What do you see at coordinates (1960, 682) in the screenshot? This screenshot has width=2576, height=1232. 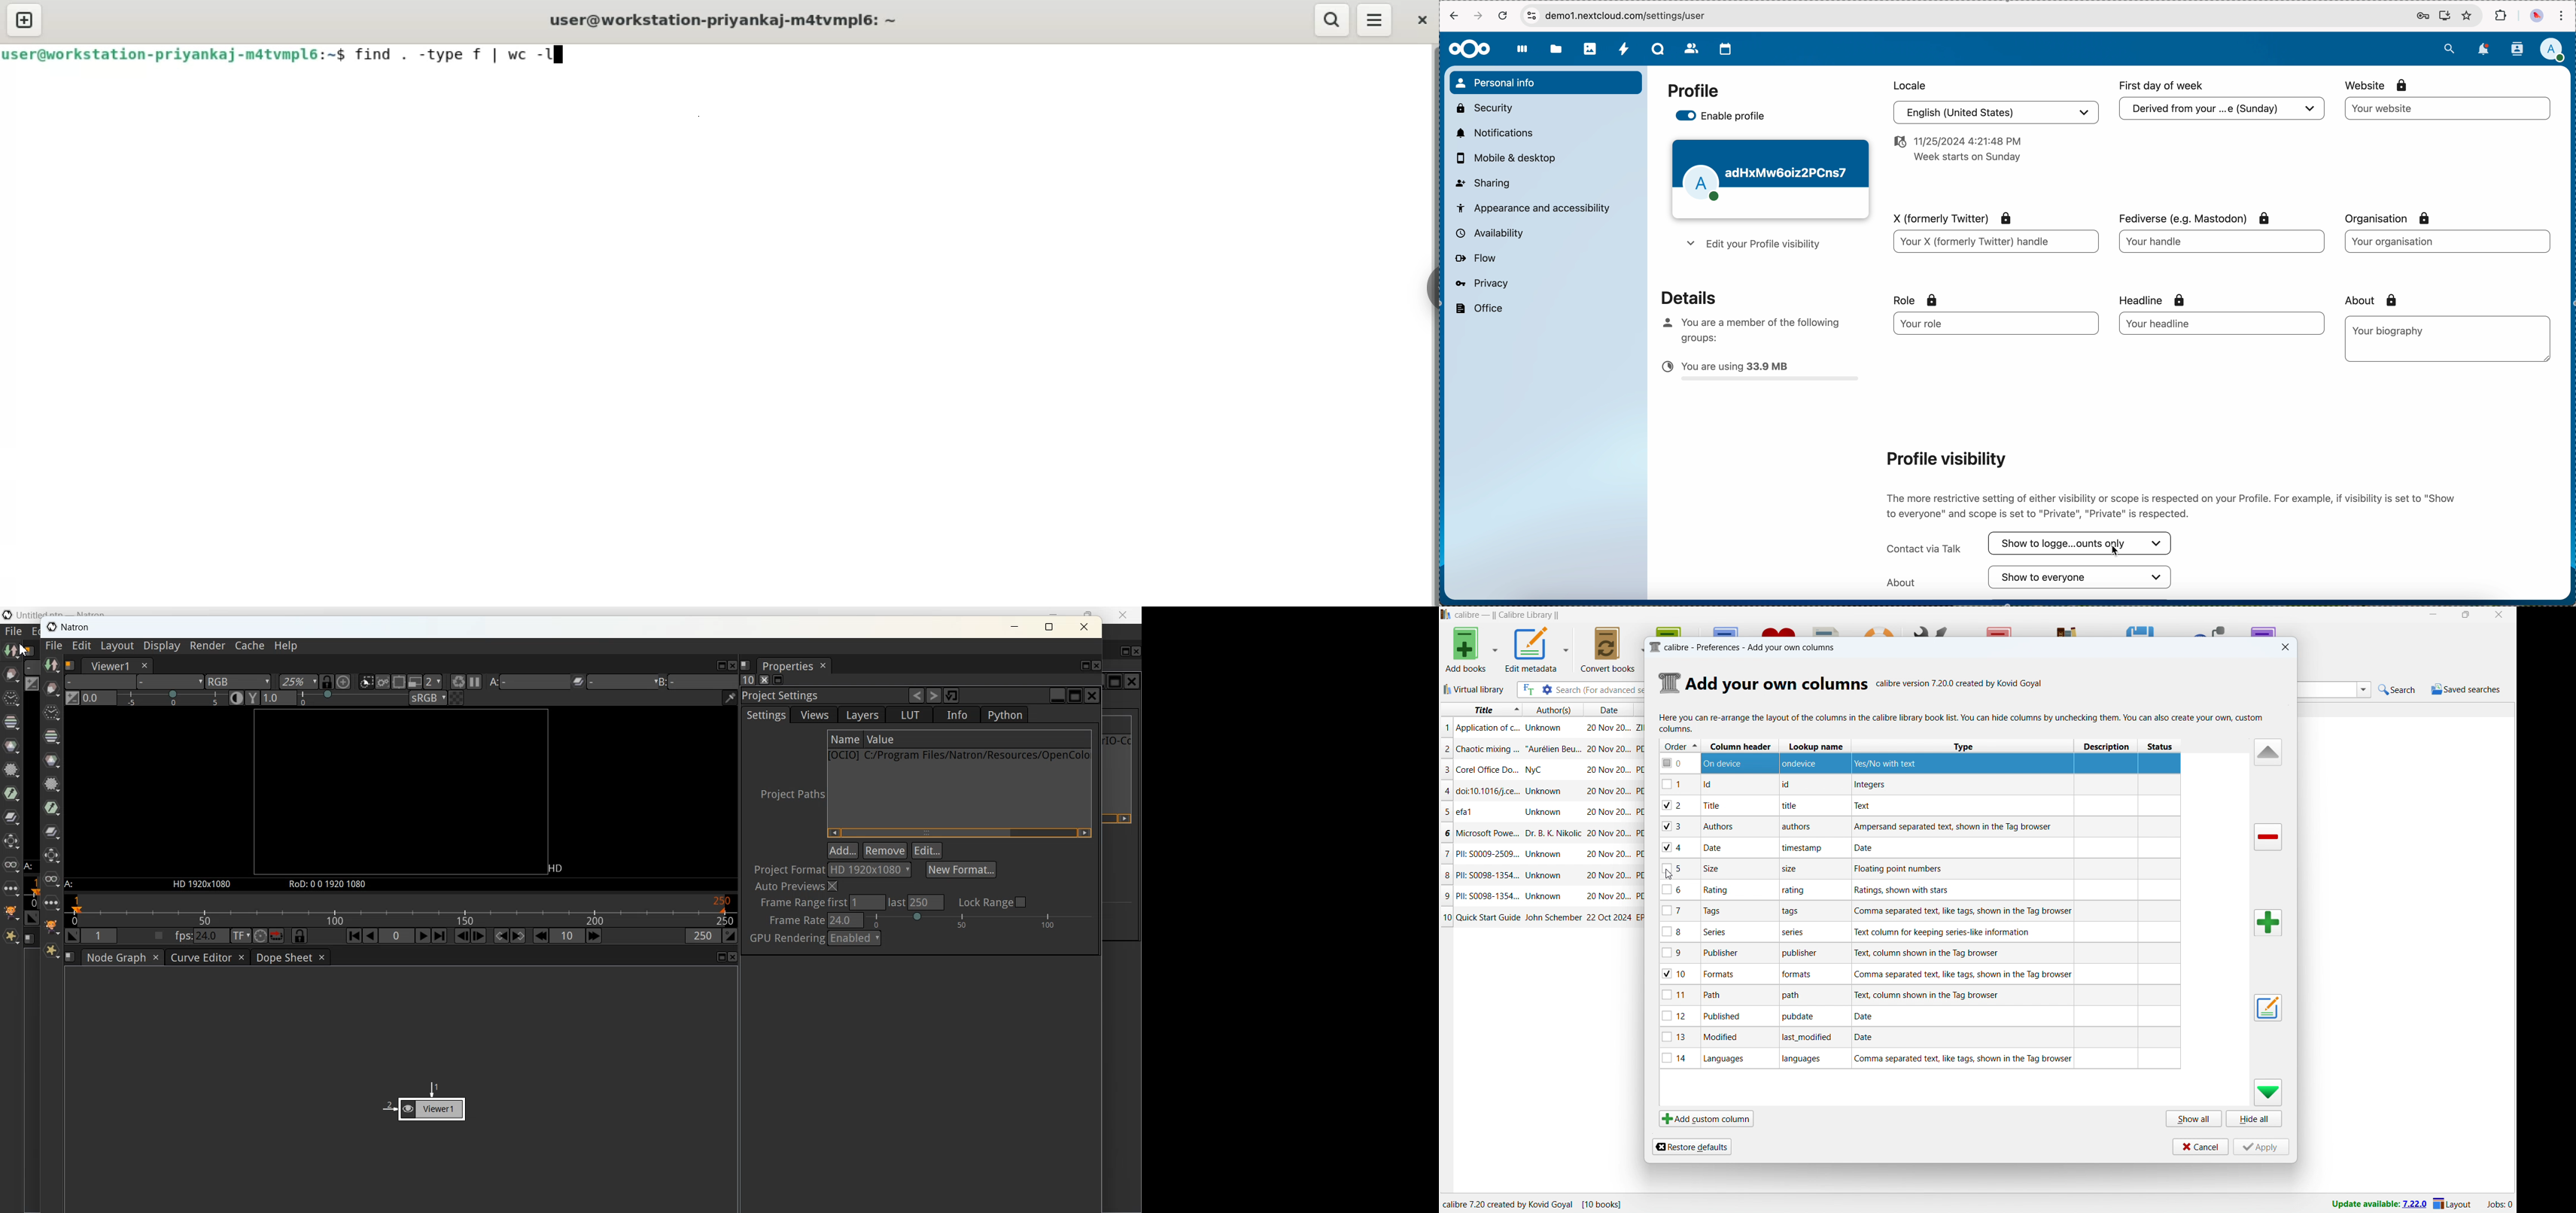 I see `calibre version 7.20.0 created by Kovid Goyal` at bounding box center [1960, 682].